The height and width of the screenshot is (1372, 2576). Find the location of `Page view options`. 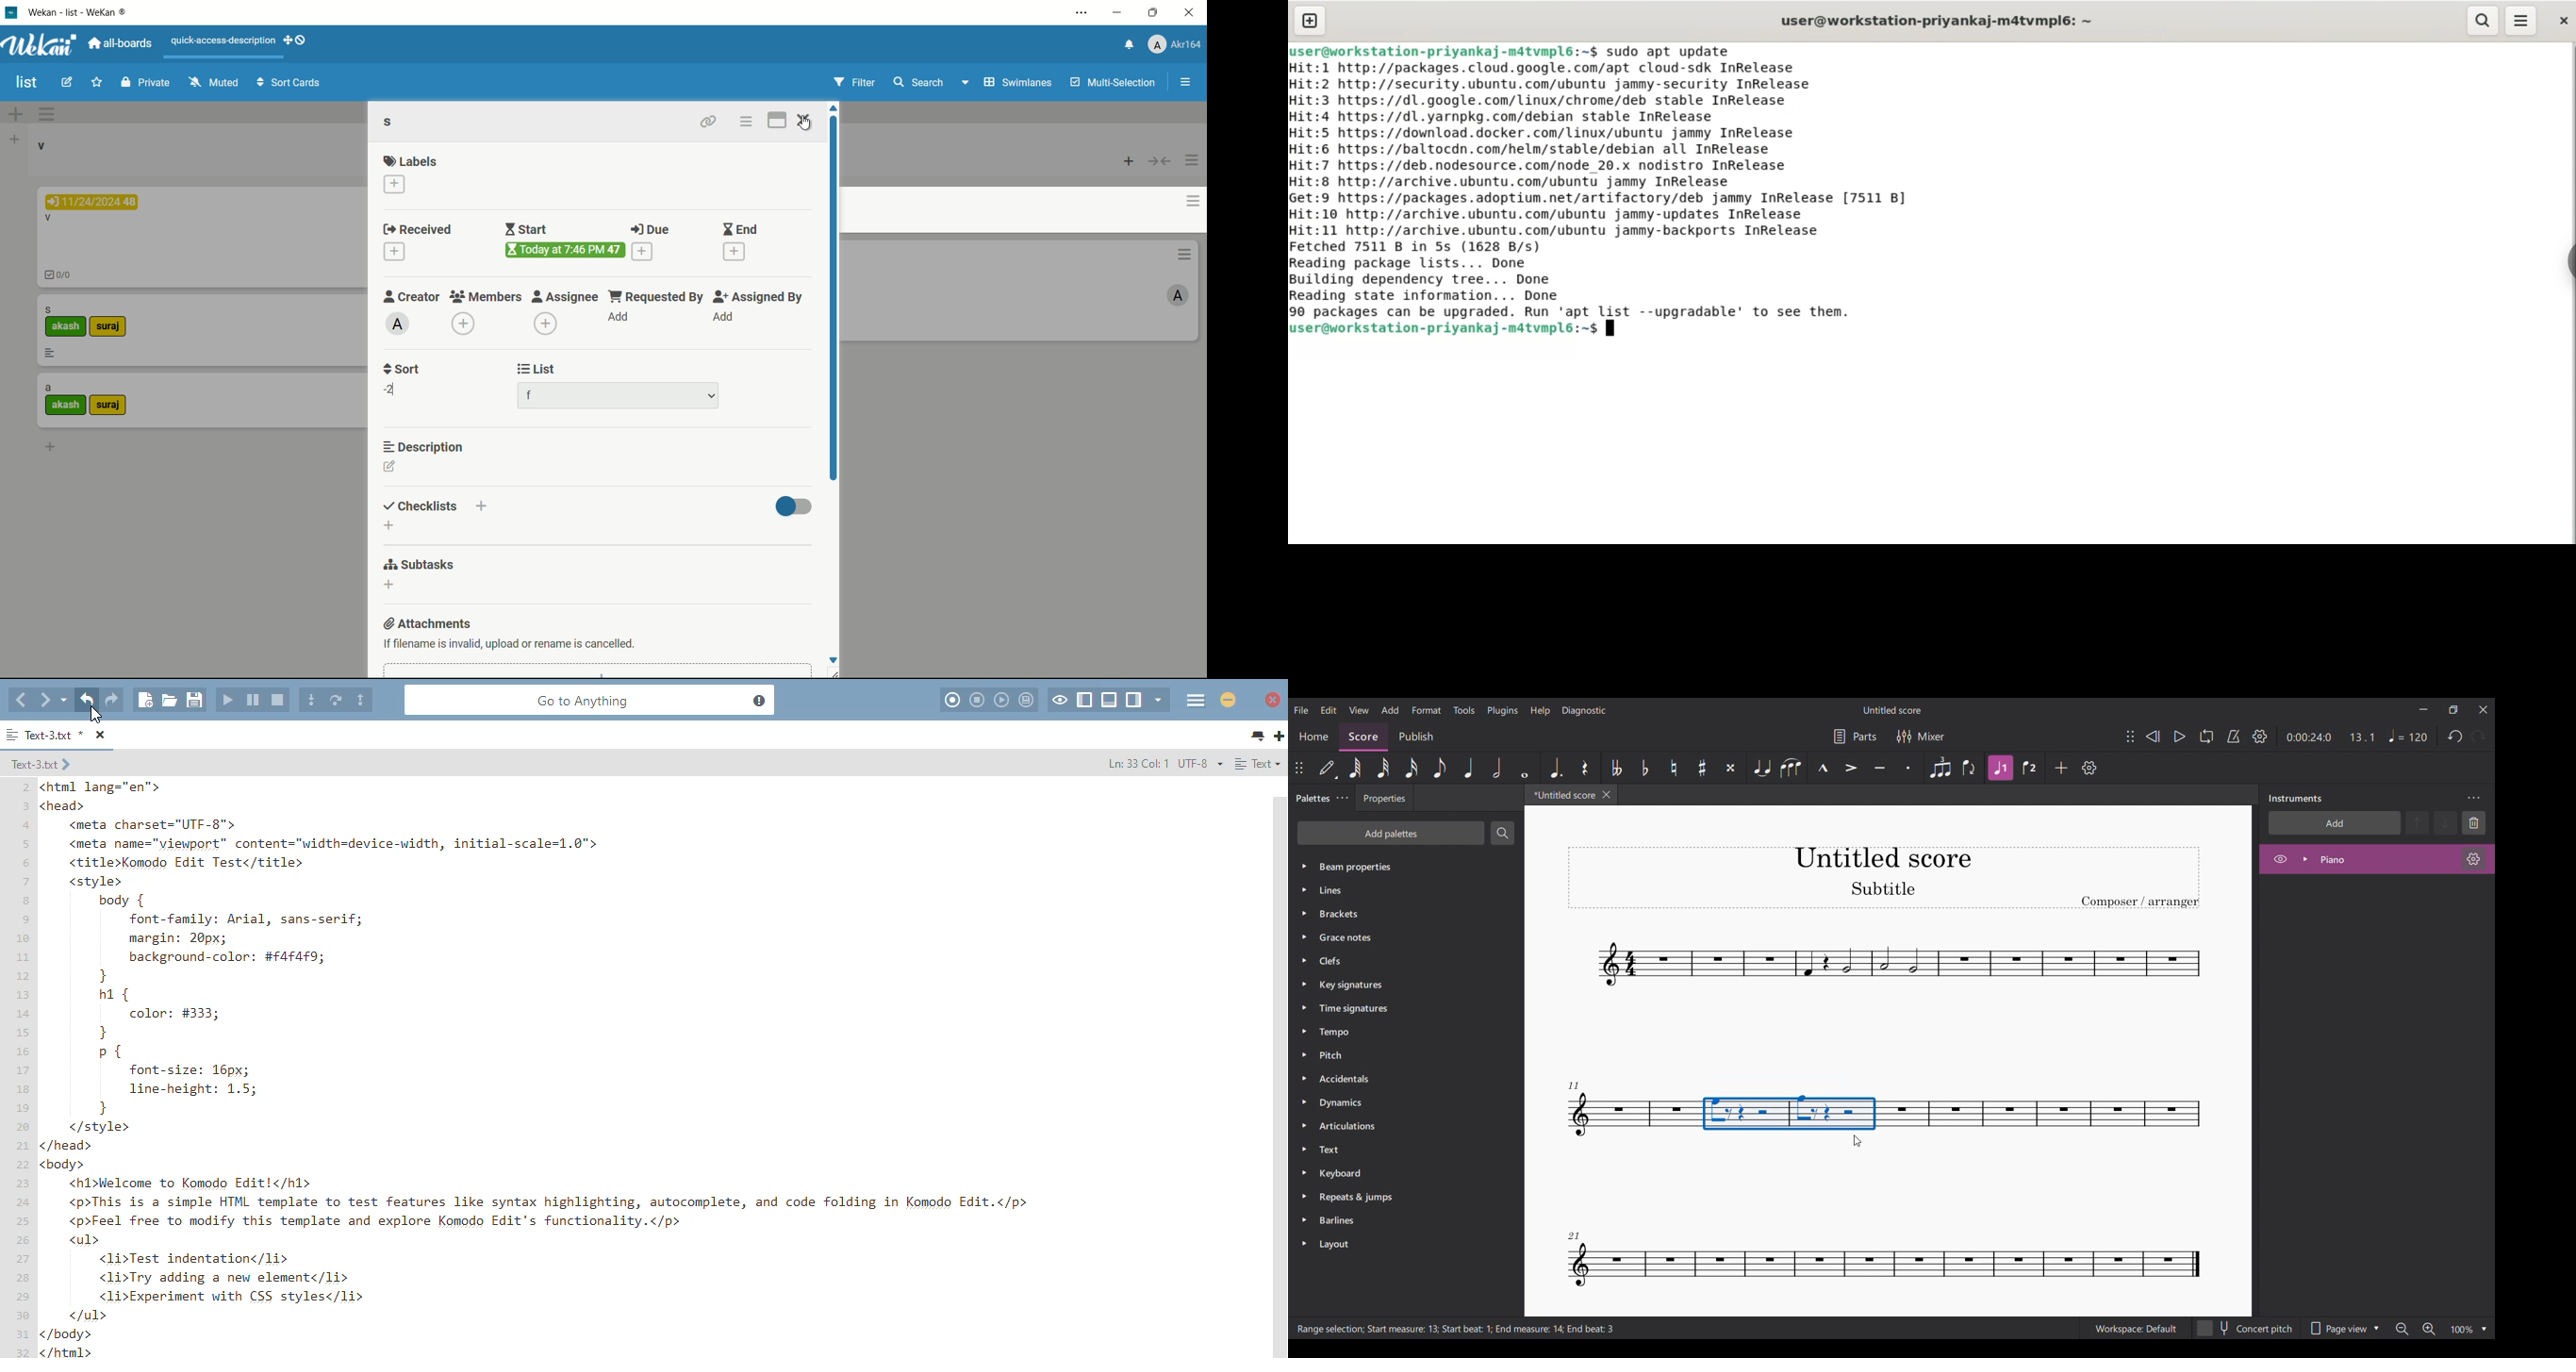

Page view options is located at coordinates (2345, 1325).